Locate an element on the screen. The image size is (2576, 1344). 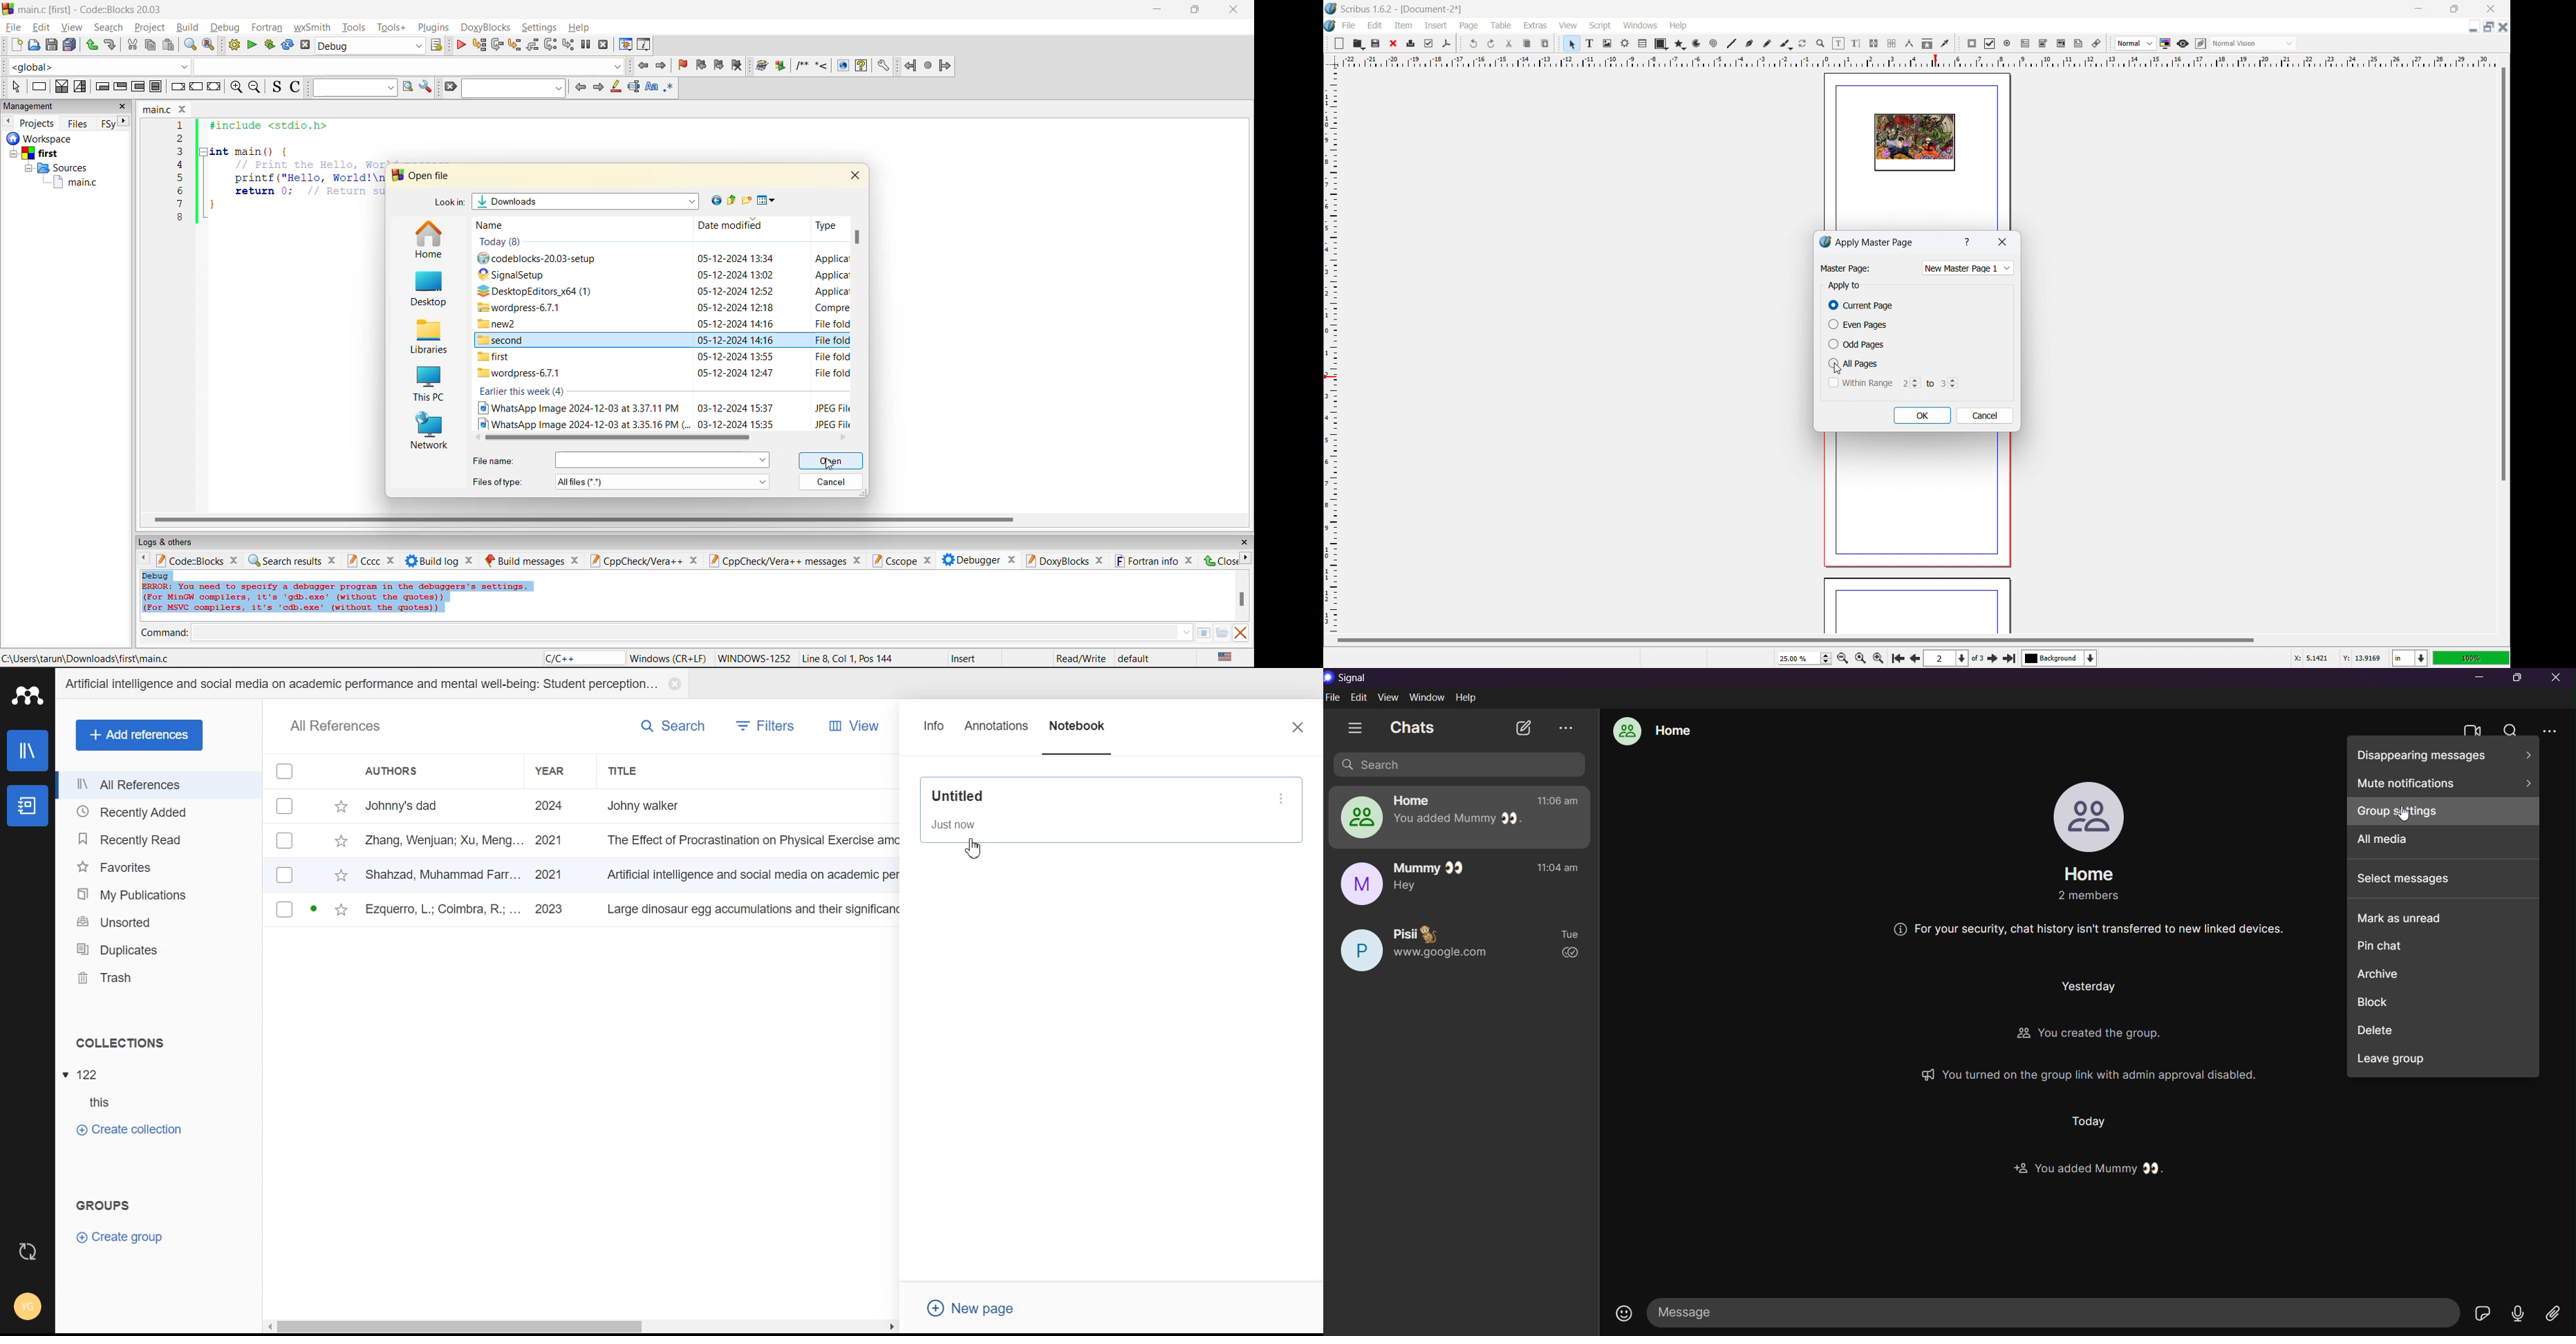
resize is located at coordinates (1196, 8).